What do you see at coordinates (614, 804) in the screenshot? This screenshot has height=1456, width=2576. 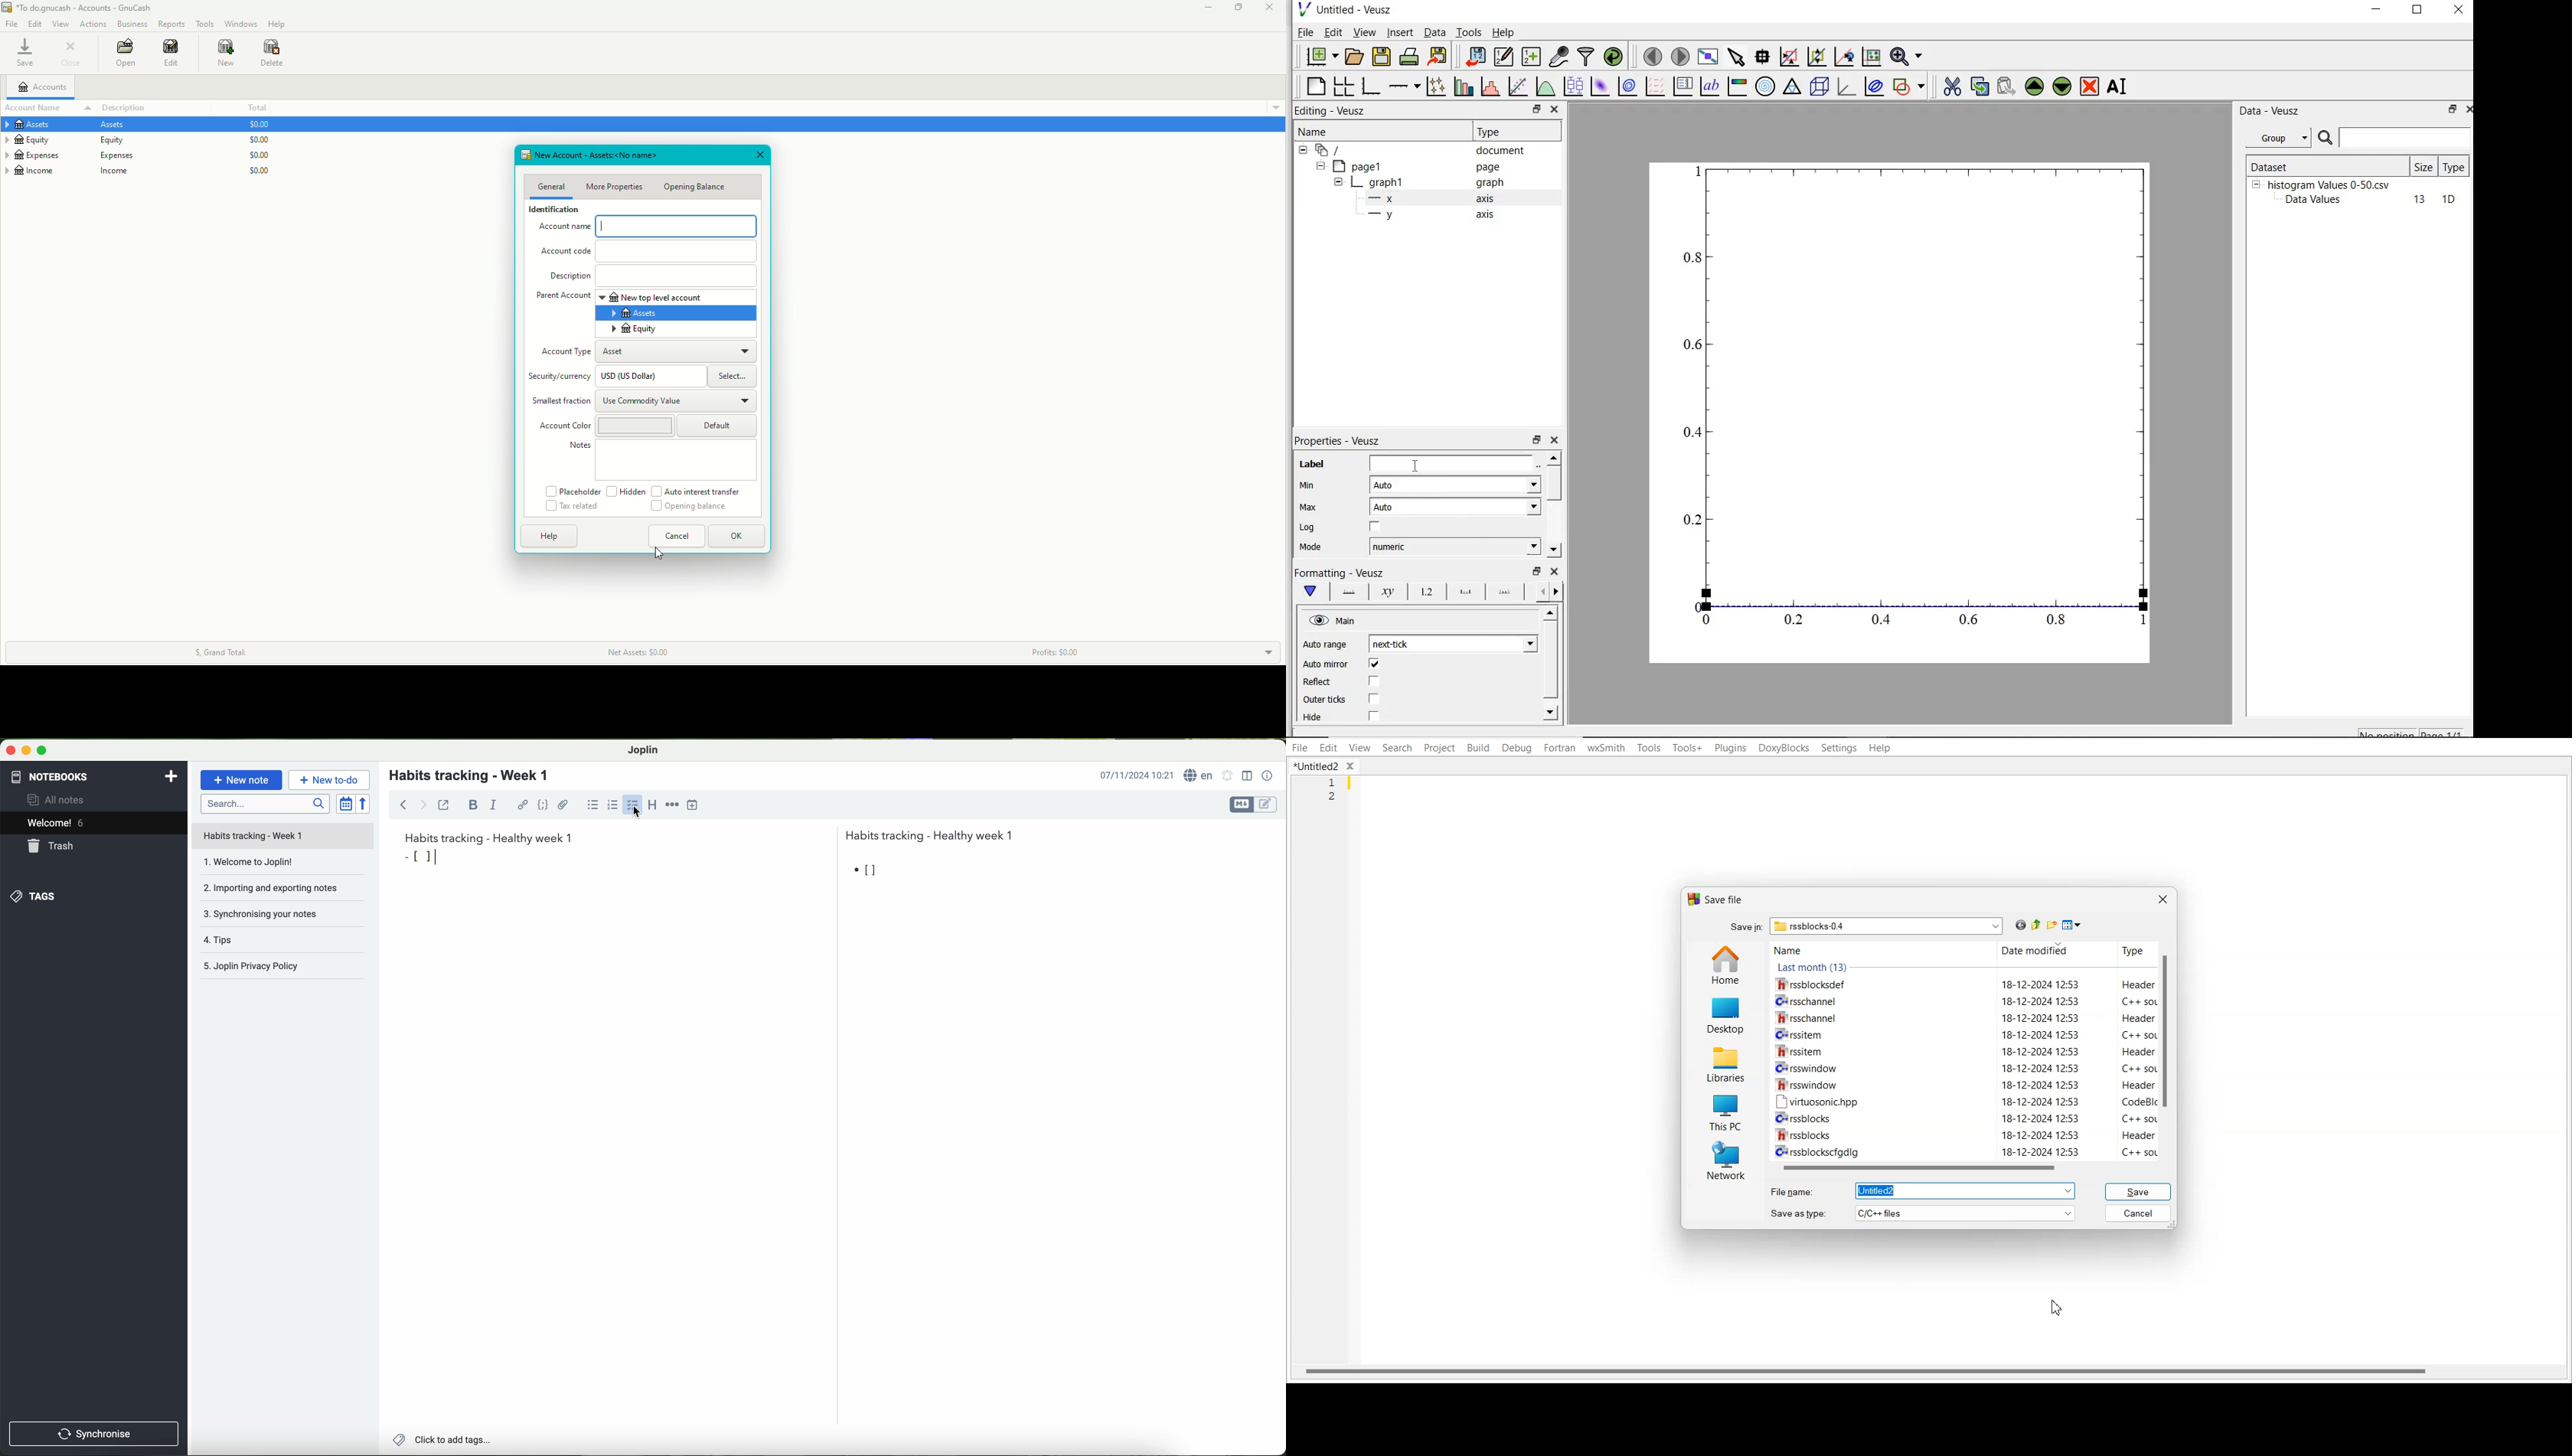 I see `numbered list` at bounding box center [614, 804].